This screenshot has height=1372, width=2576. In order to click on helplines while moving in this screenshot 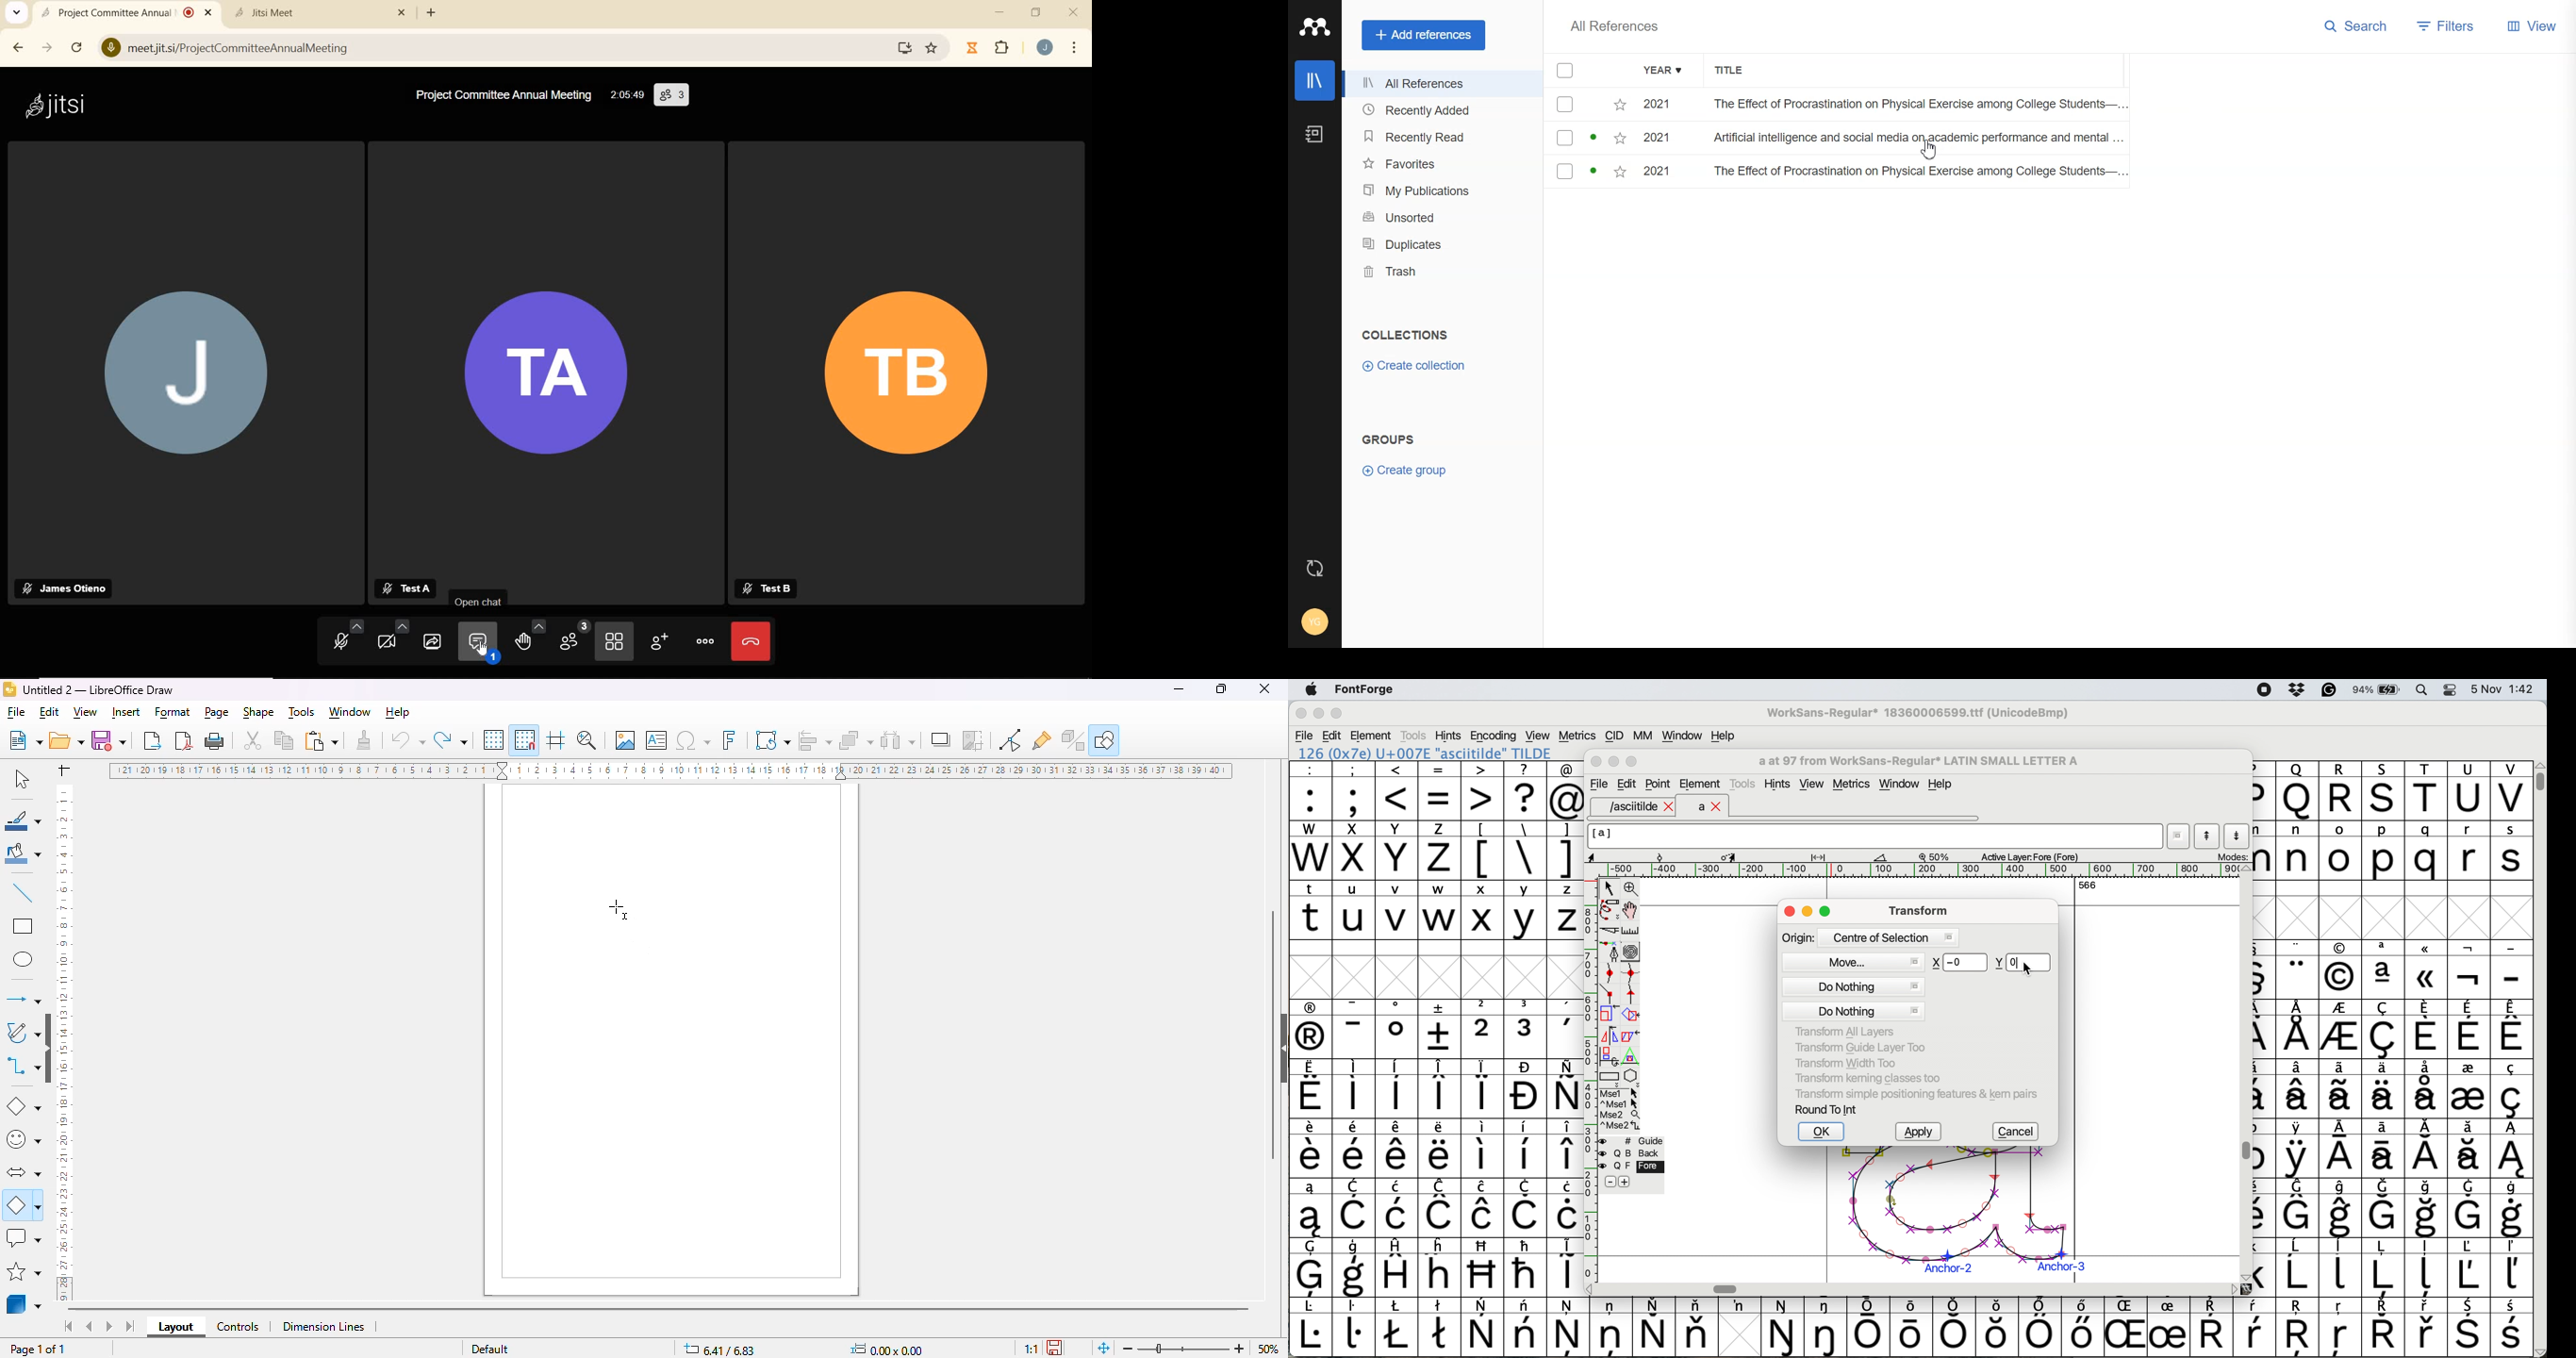, I will do `click(556, 740)`.